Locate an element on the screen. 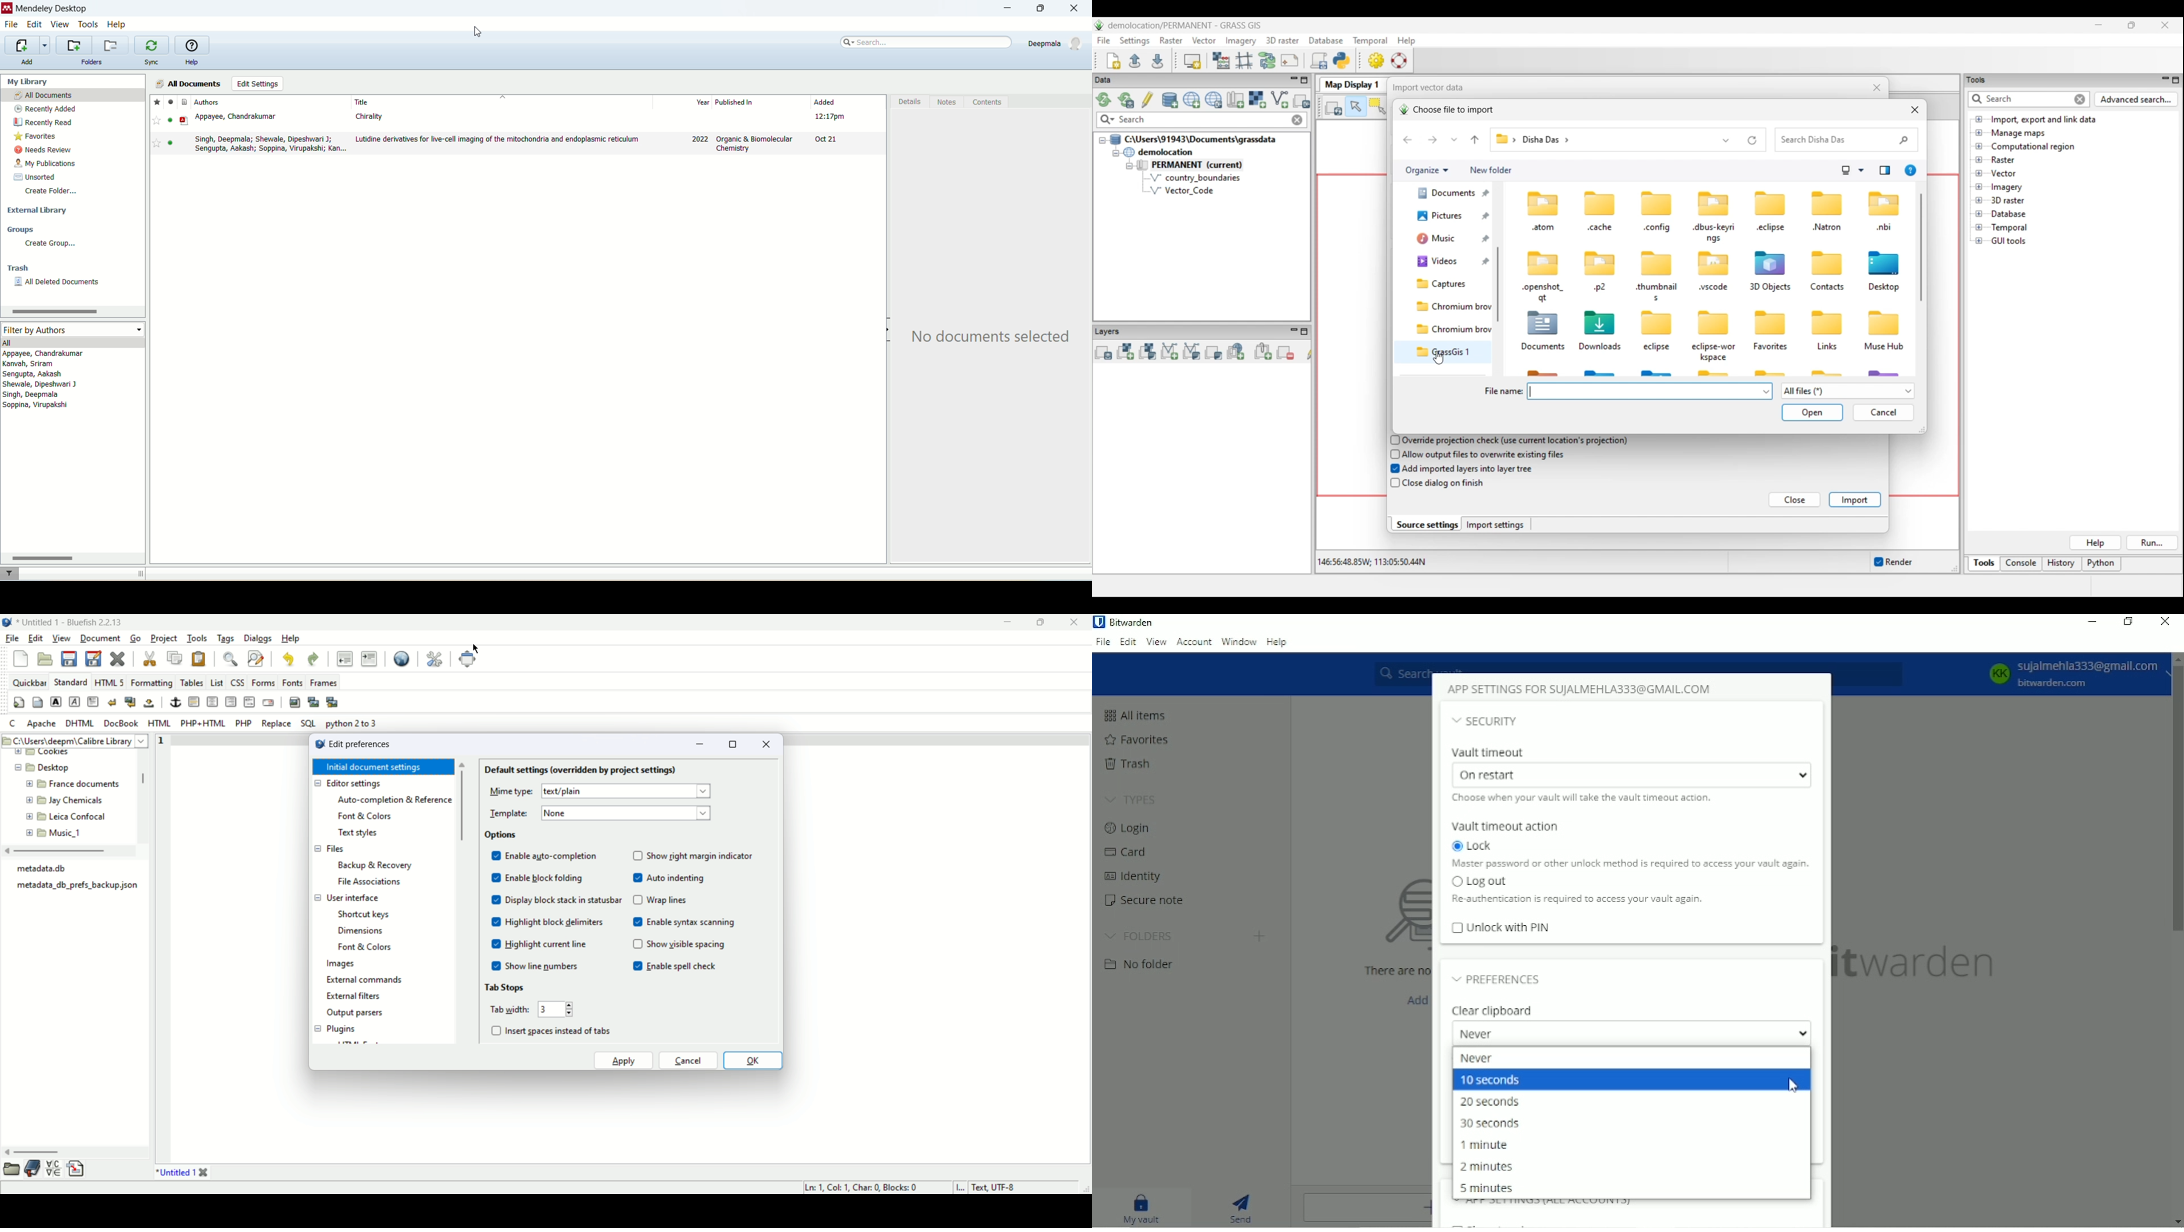 Image resolution: width=2184 pixels, height=1232 pixels. horizontal rule is located at coordinates (192, 703).